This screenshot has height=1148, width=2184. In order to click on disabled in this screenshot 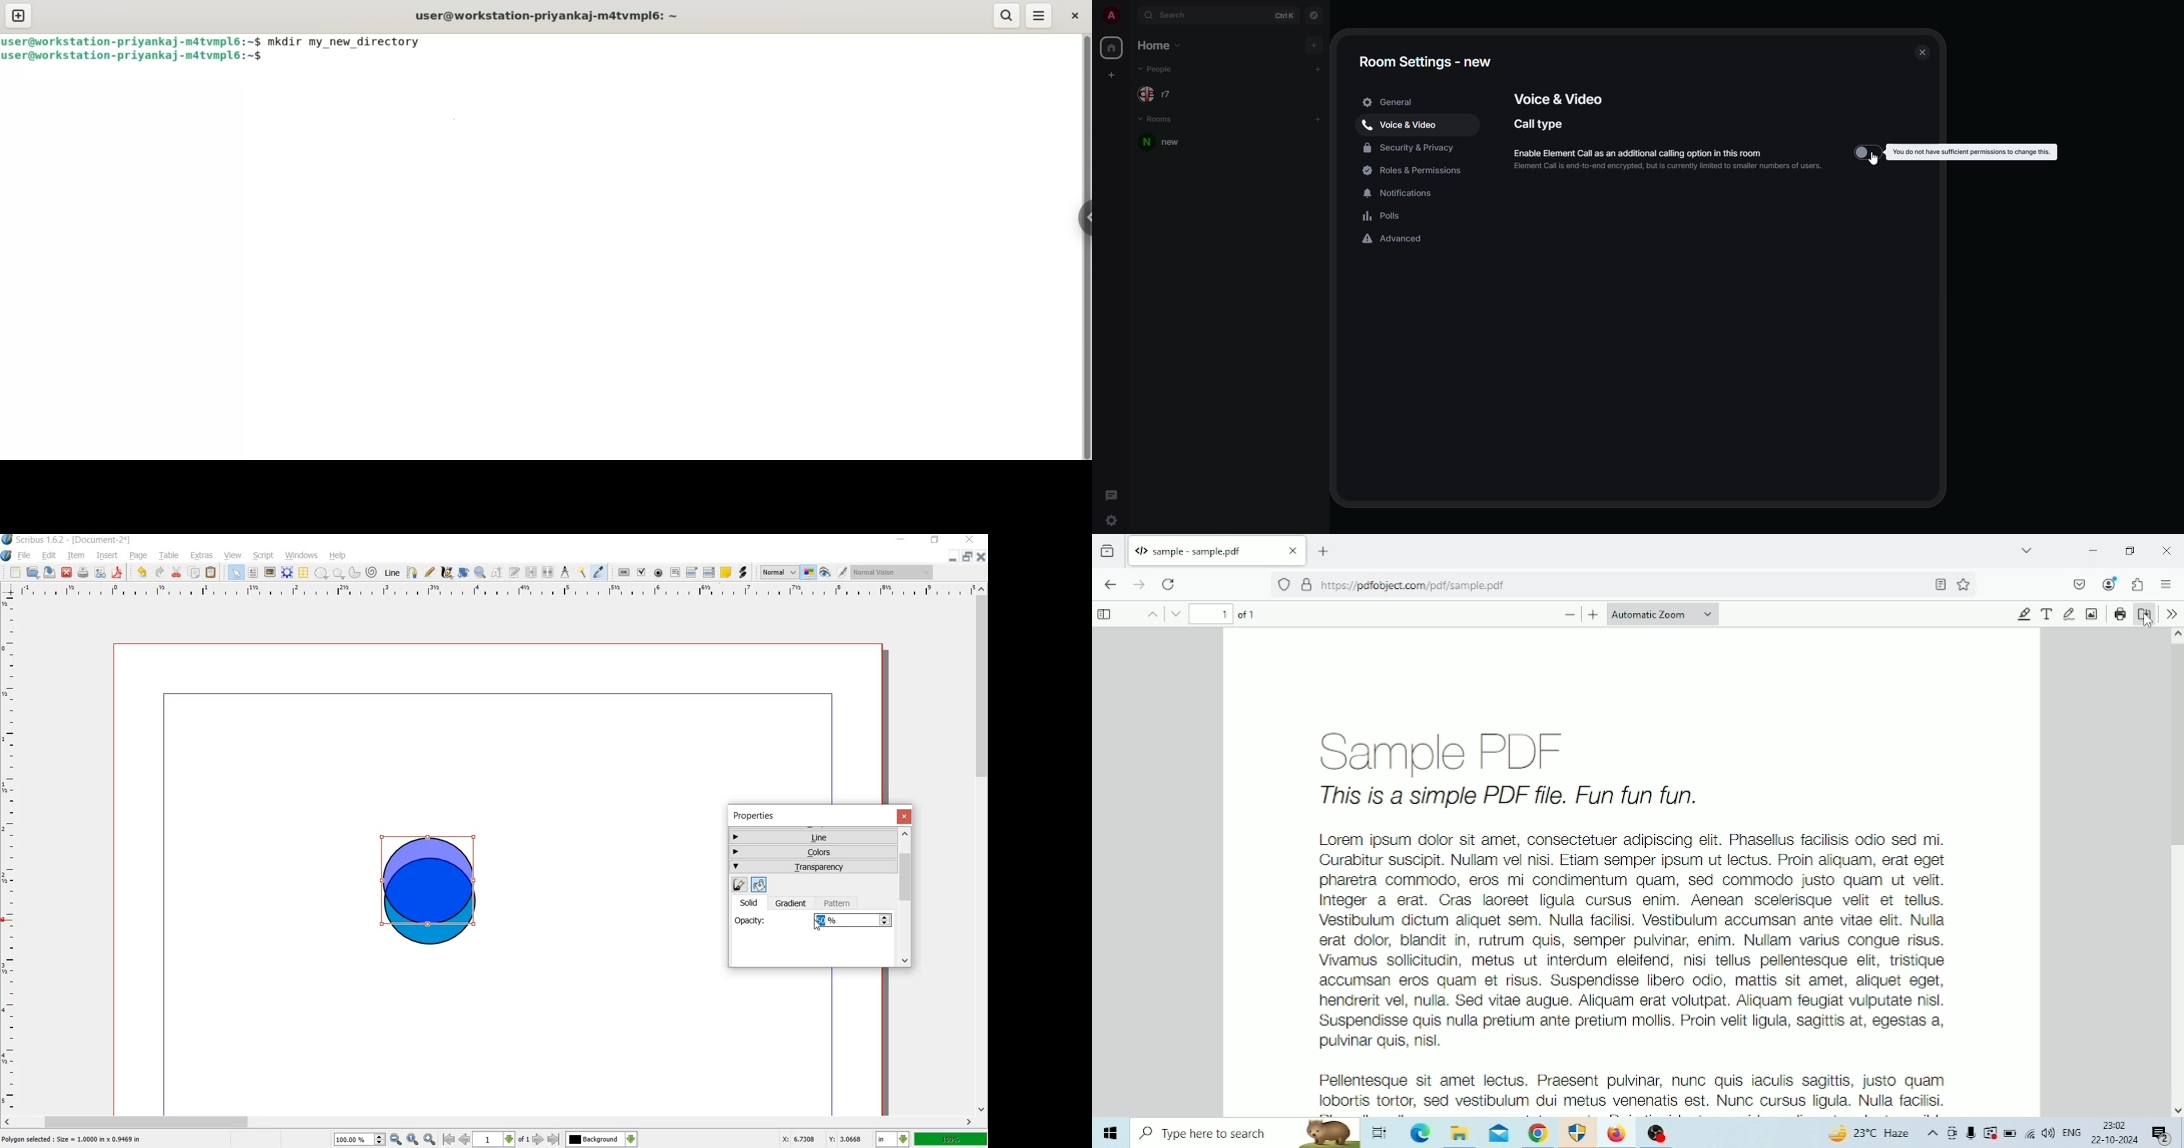, I will do `click(1868, 153)`.